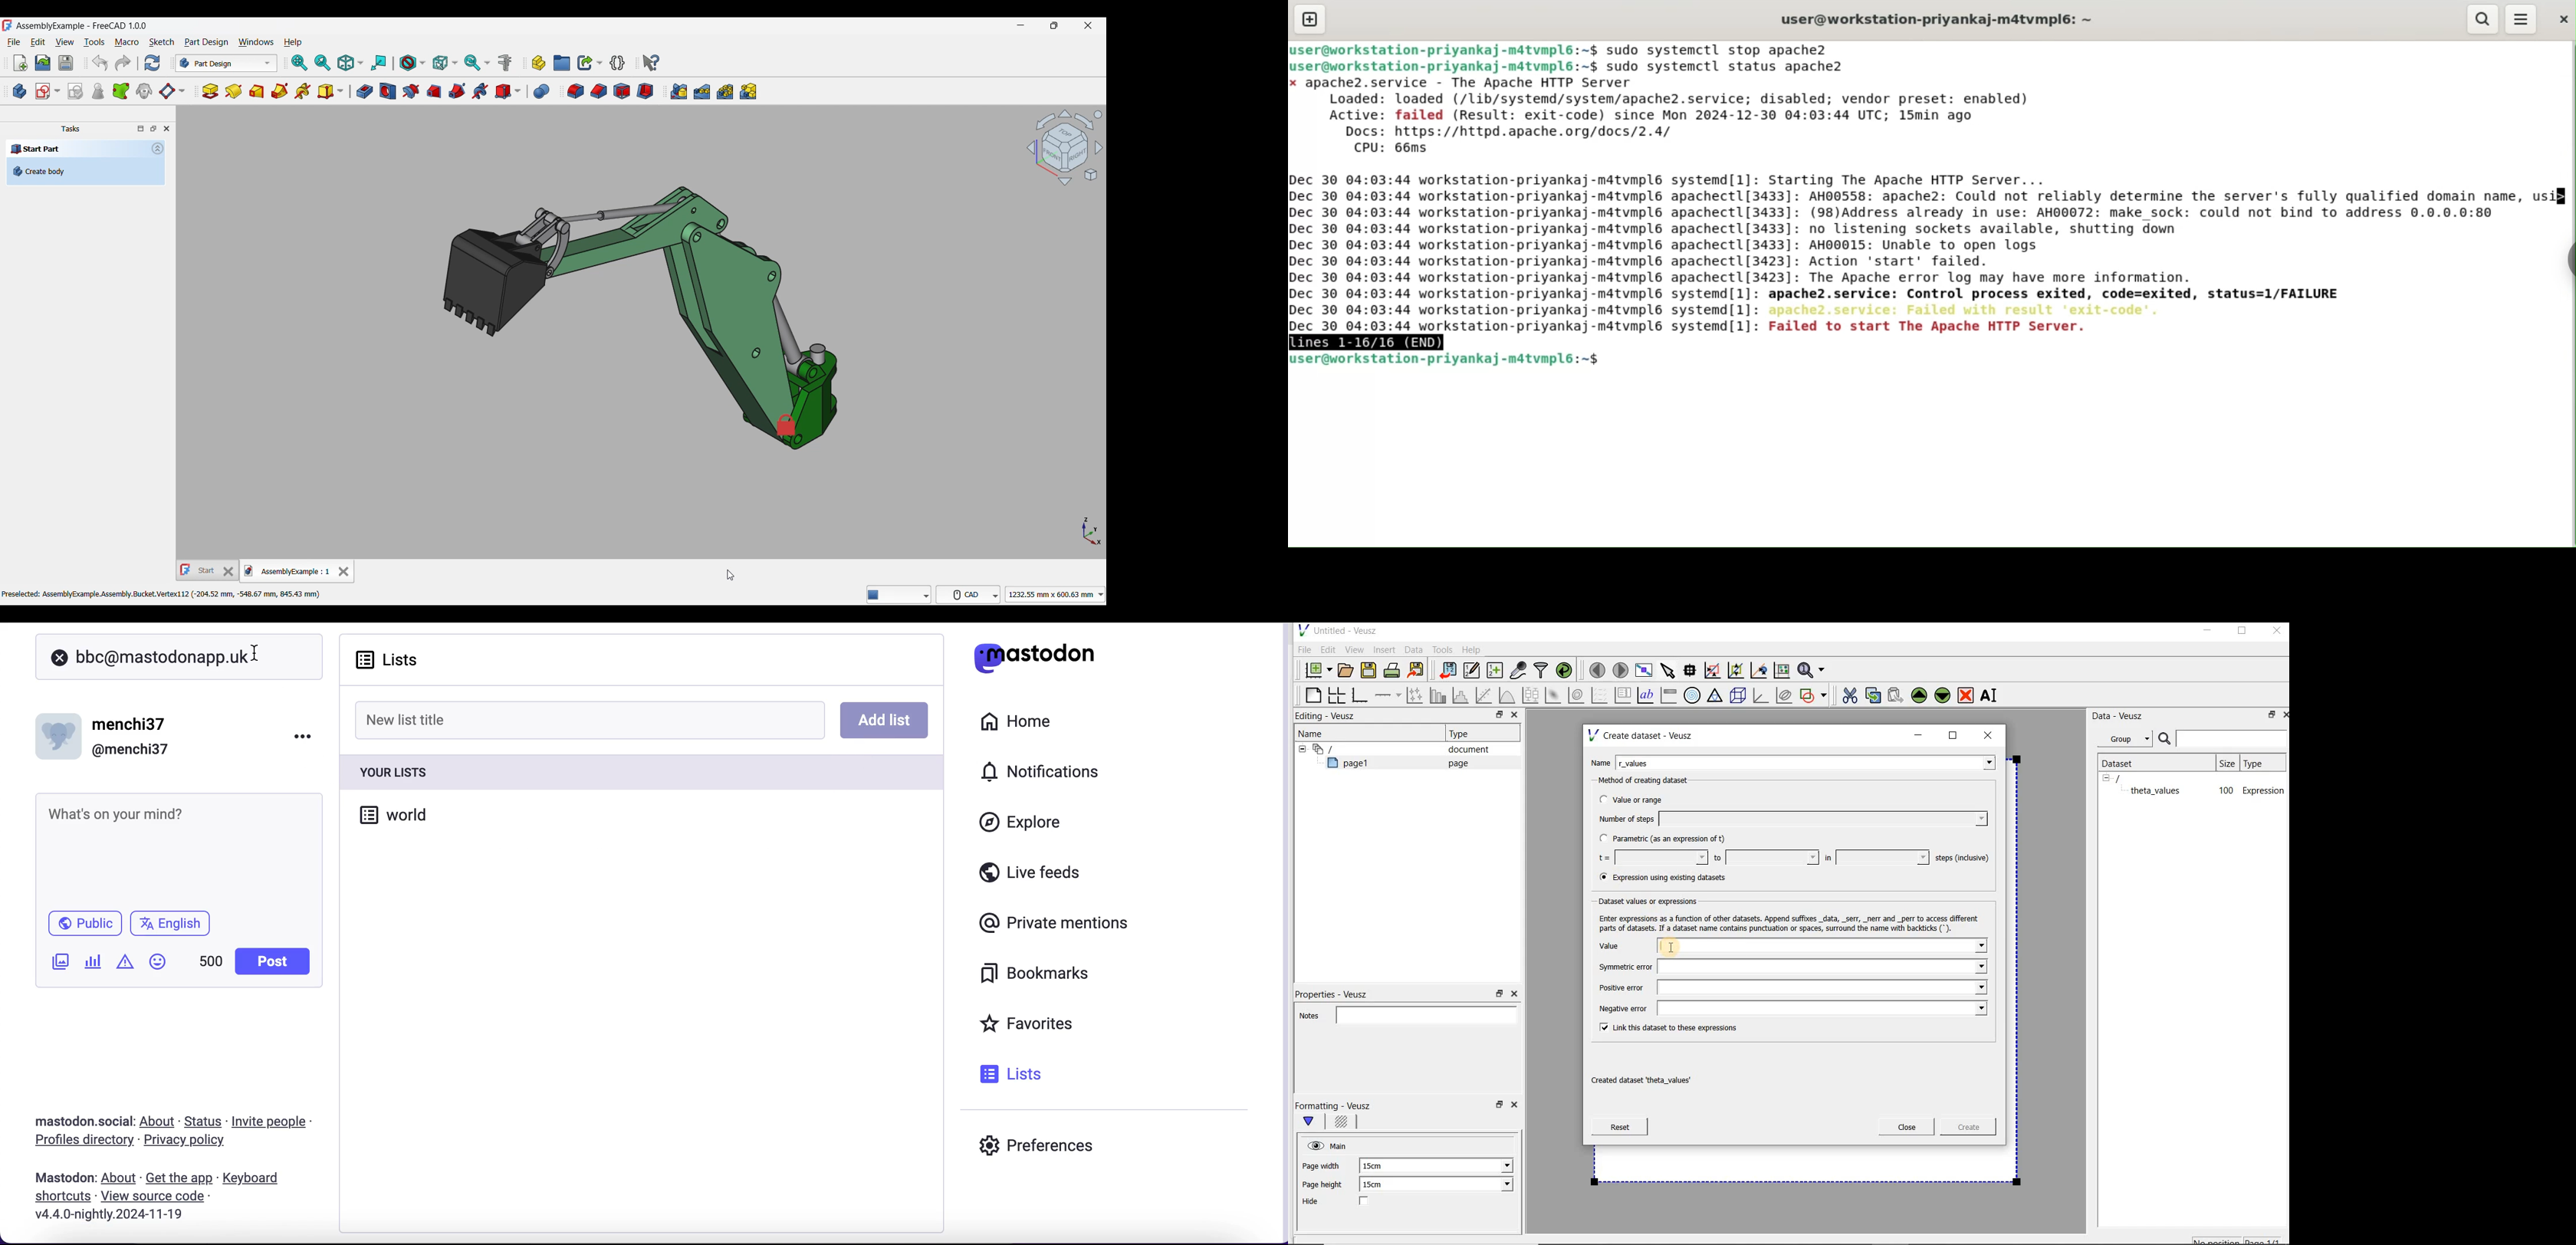 This screenshot has width=2576, height=1260. What do you see at coordinates (1621, 670) in the screenshot?
I see `move to the next page` at bounding box center [1621, 670].